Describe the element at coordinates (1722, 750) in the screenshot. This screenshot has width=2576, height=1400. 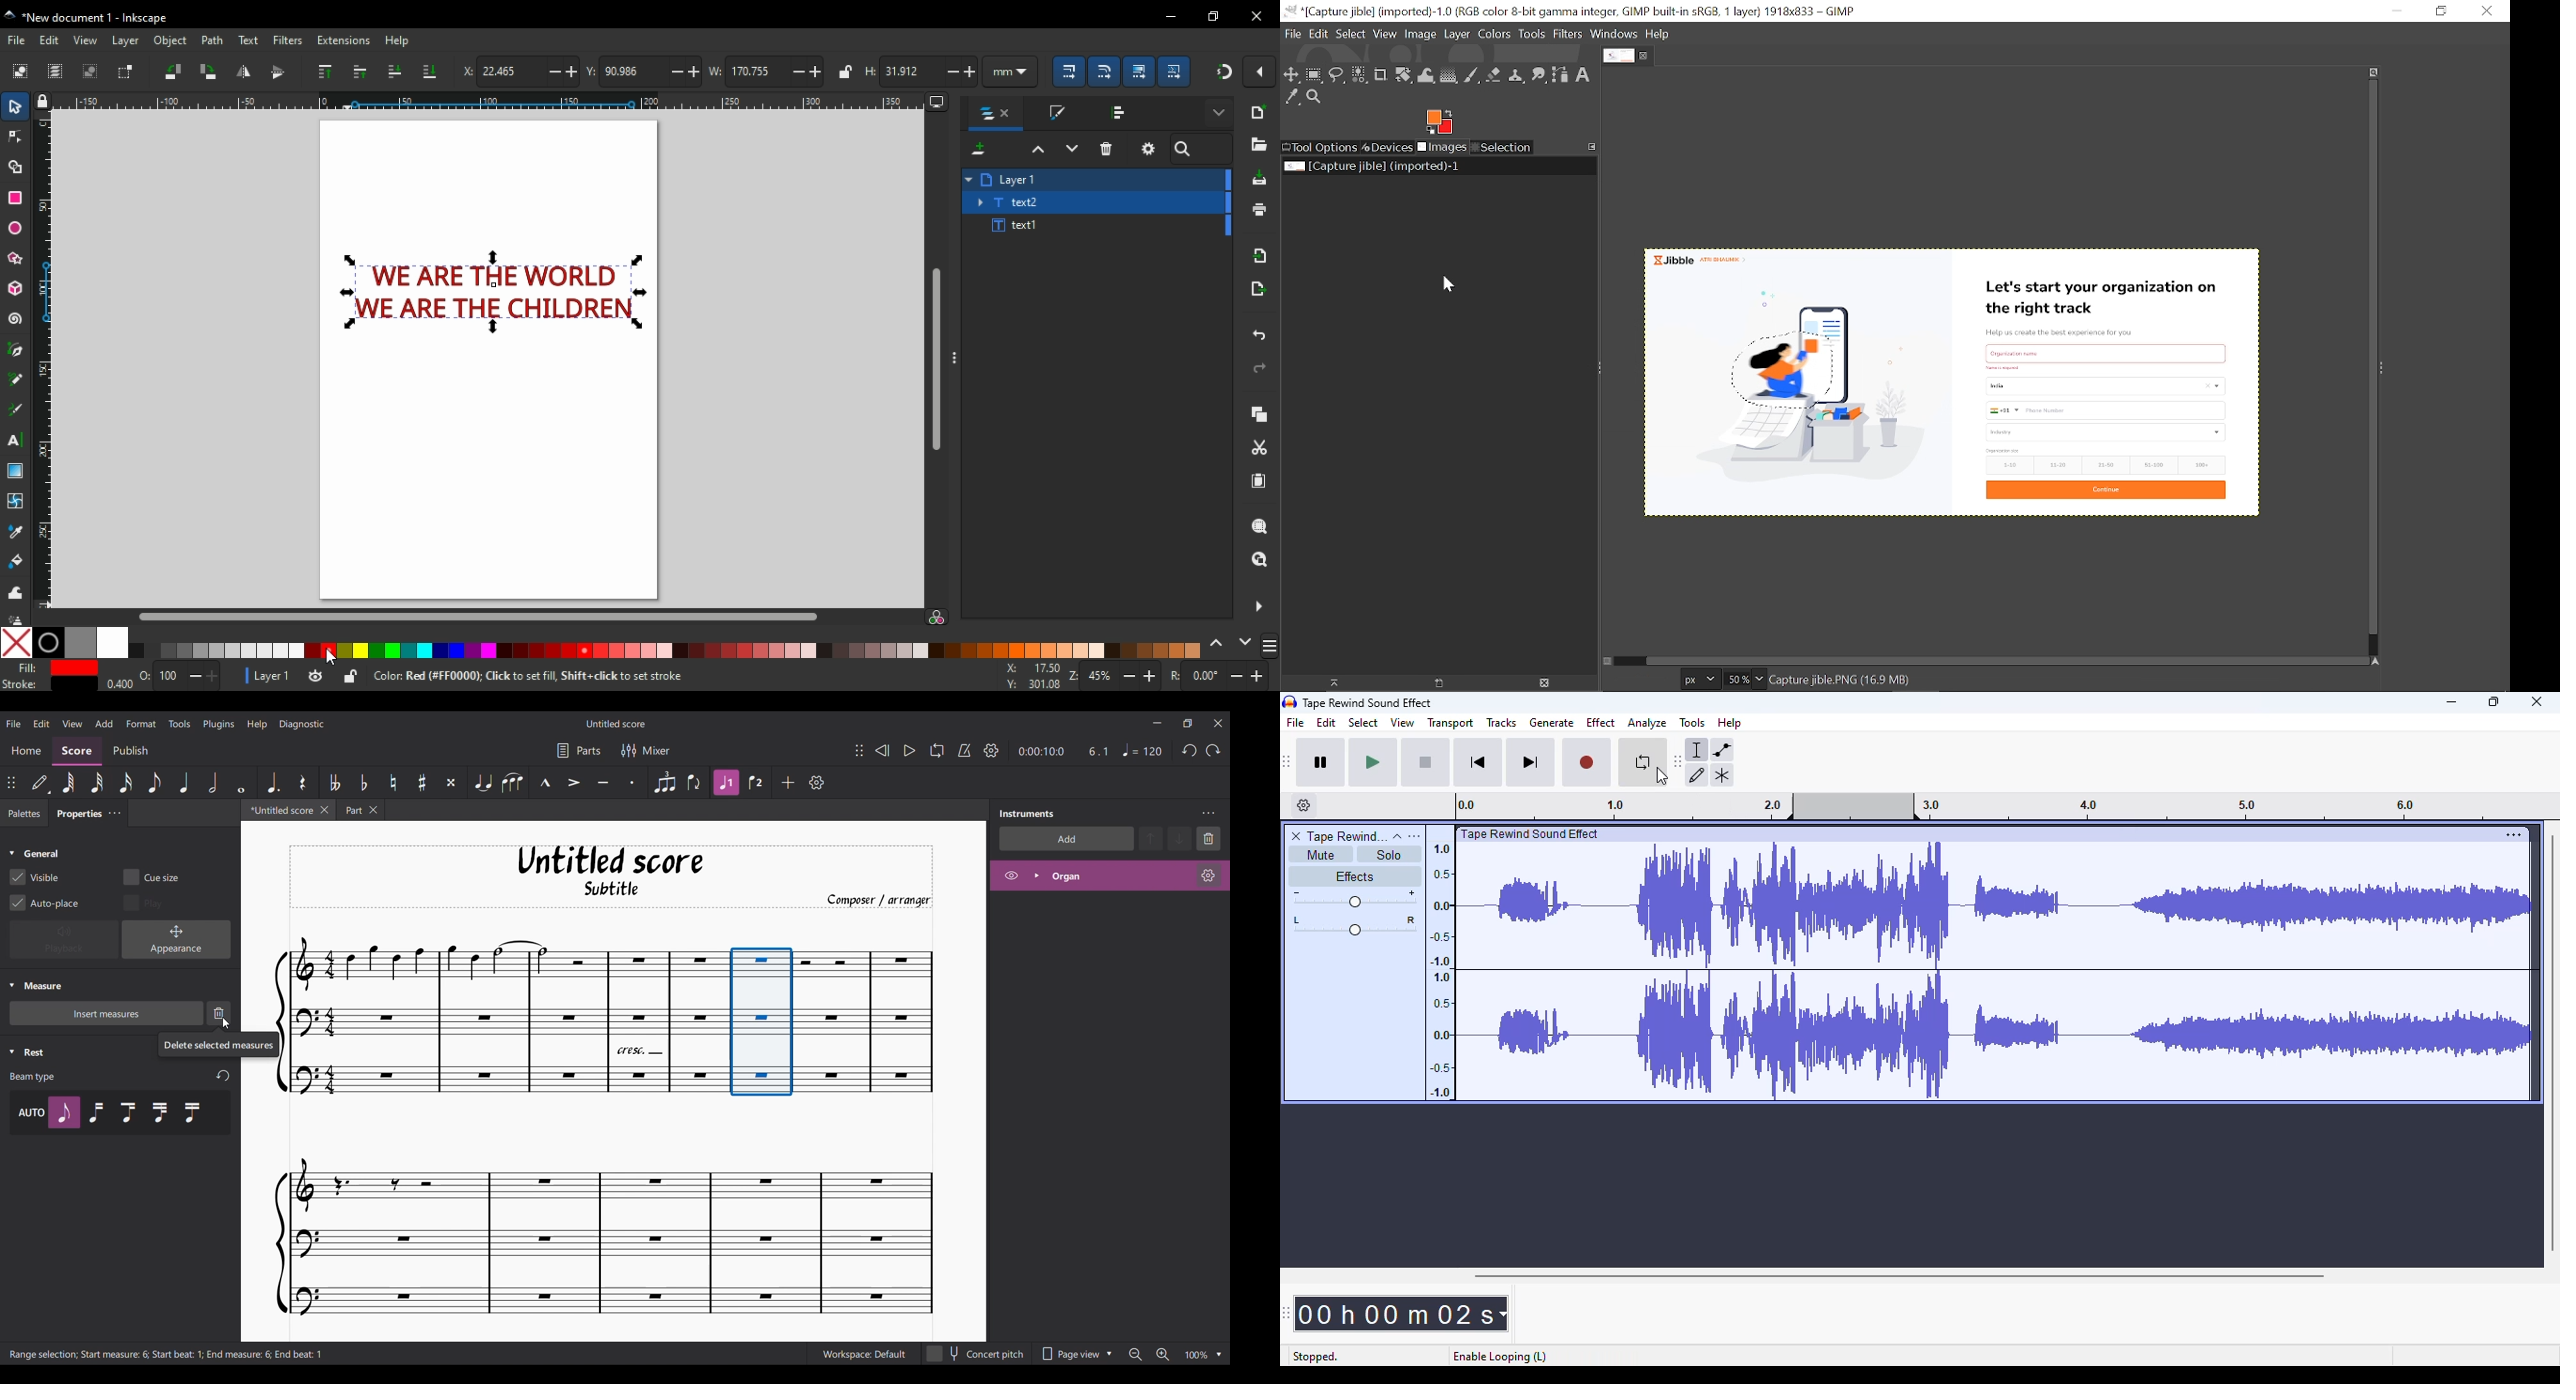
I see `envelope tool` at that location.